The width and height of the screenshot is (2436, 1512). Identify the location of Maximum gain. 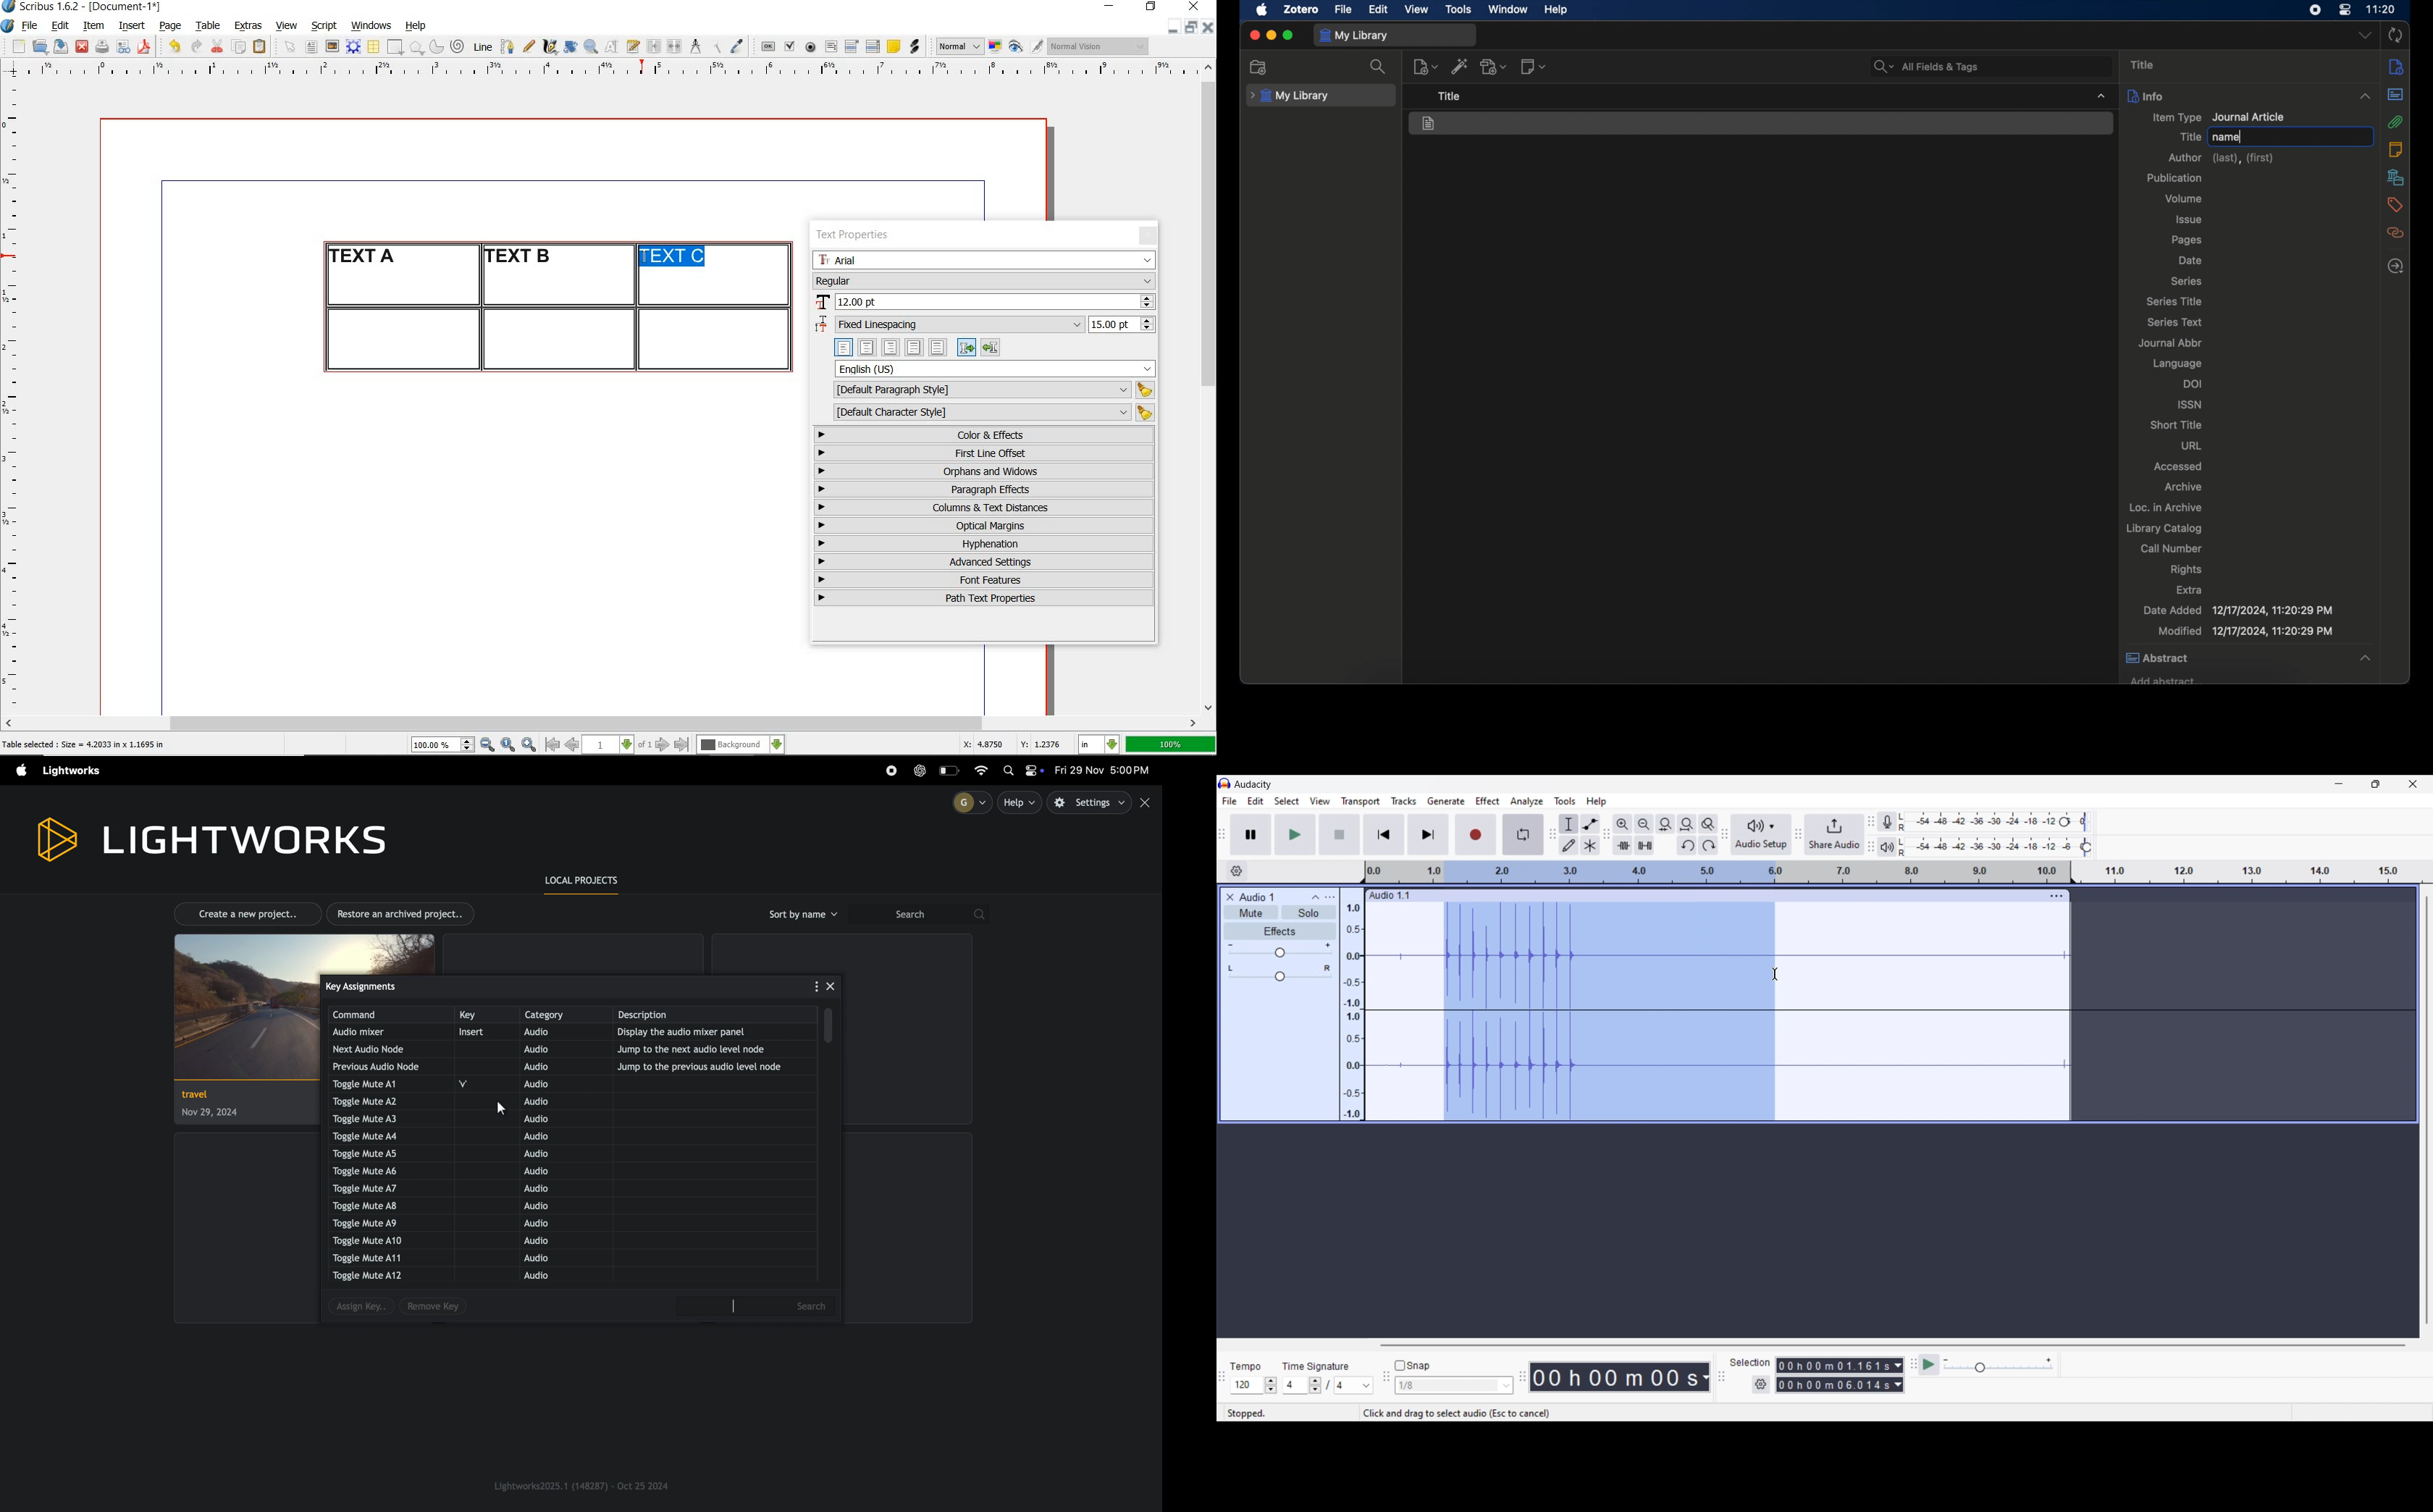
(1327, 945).